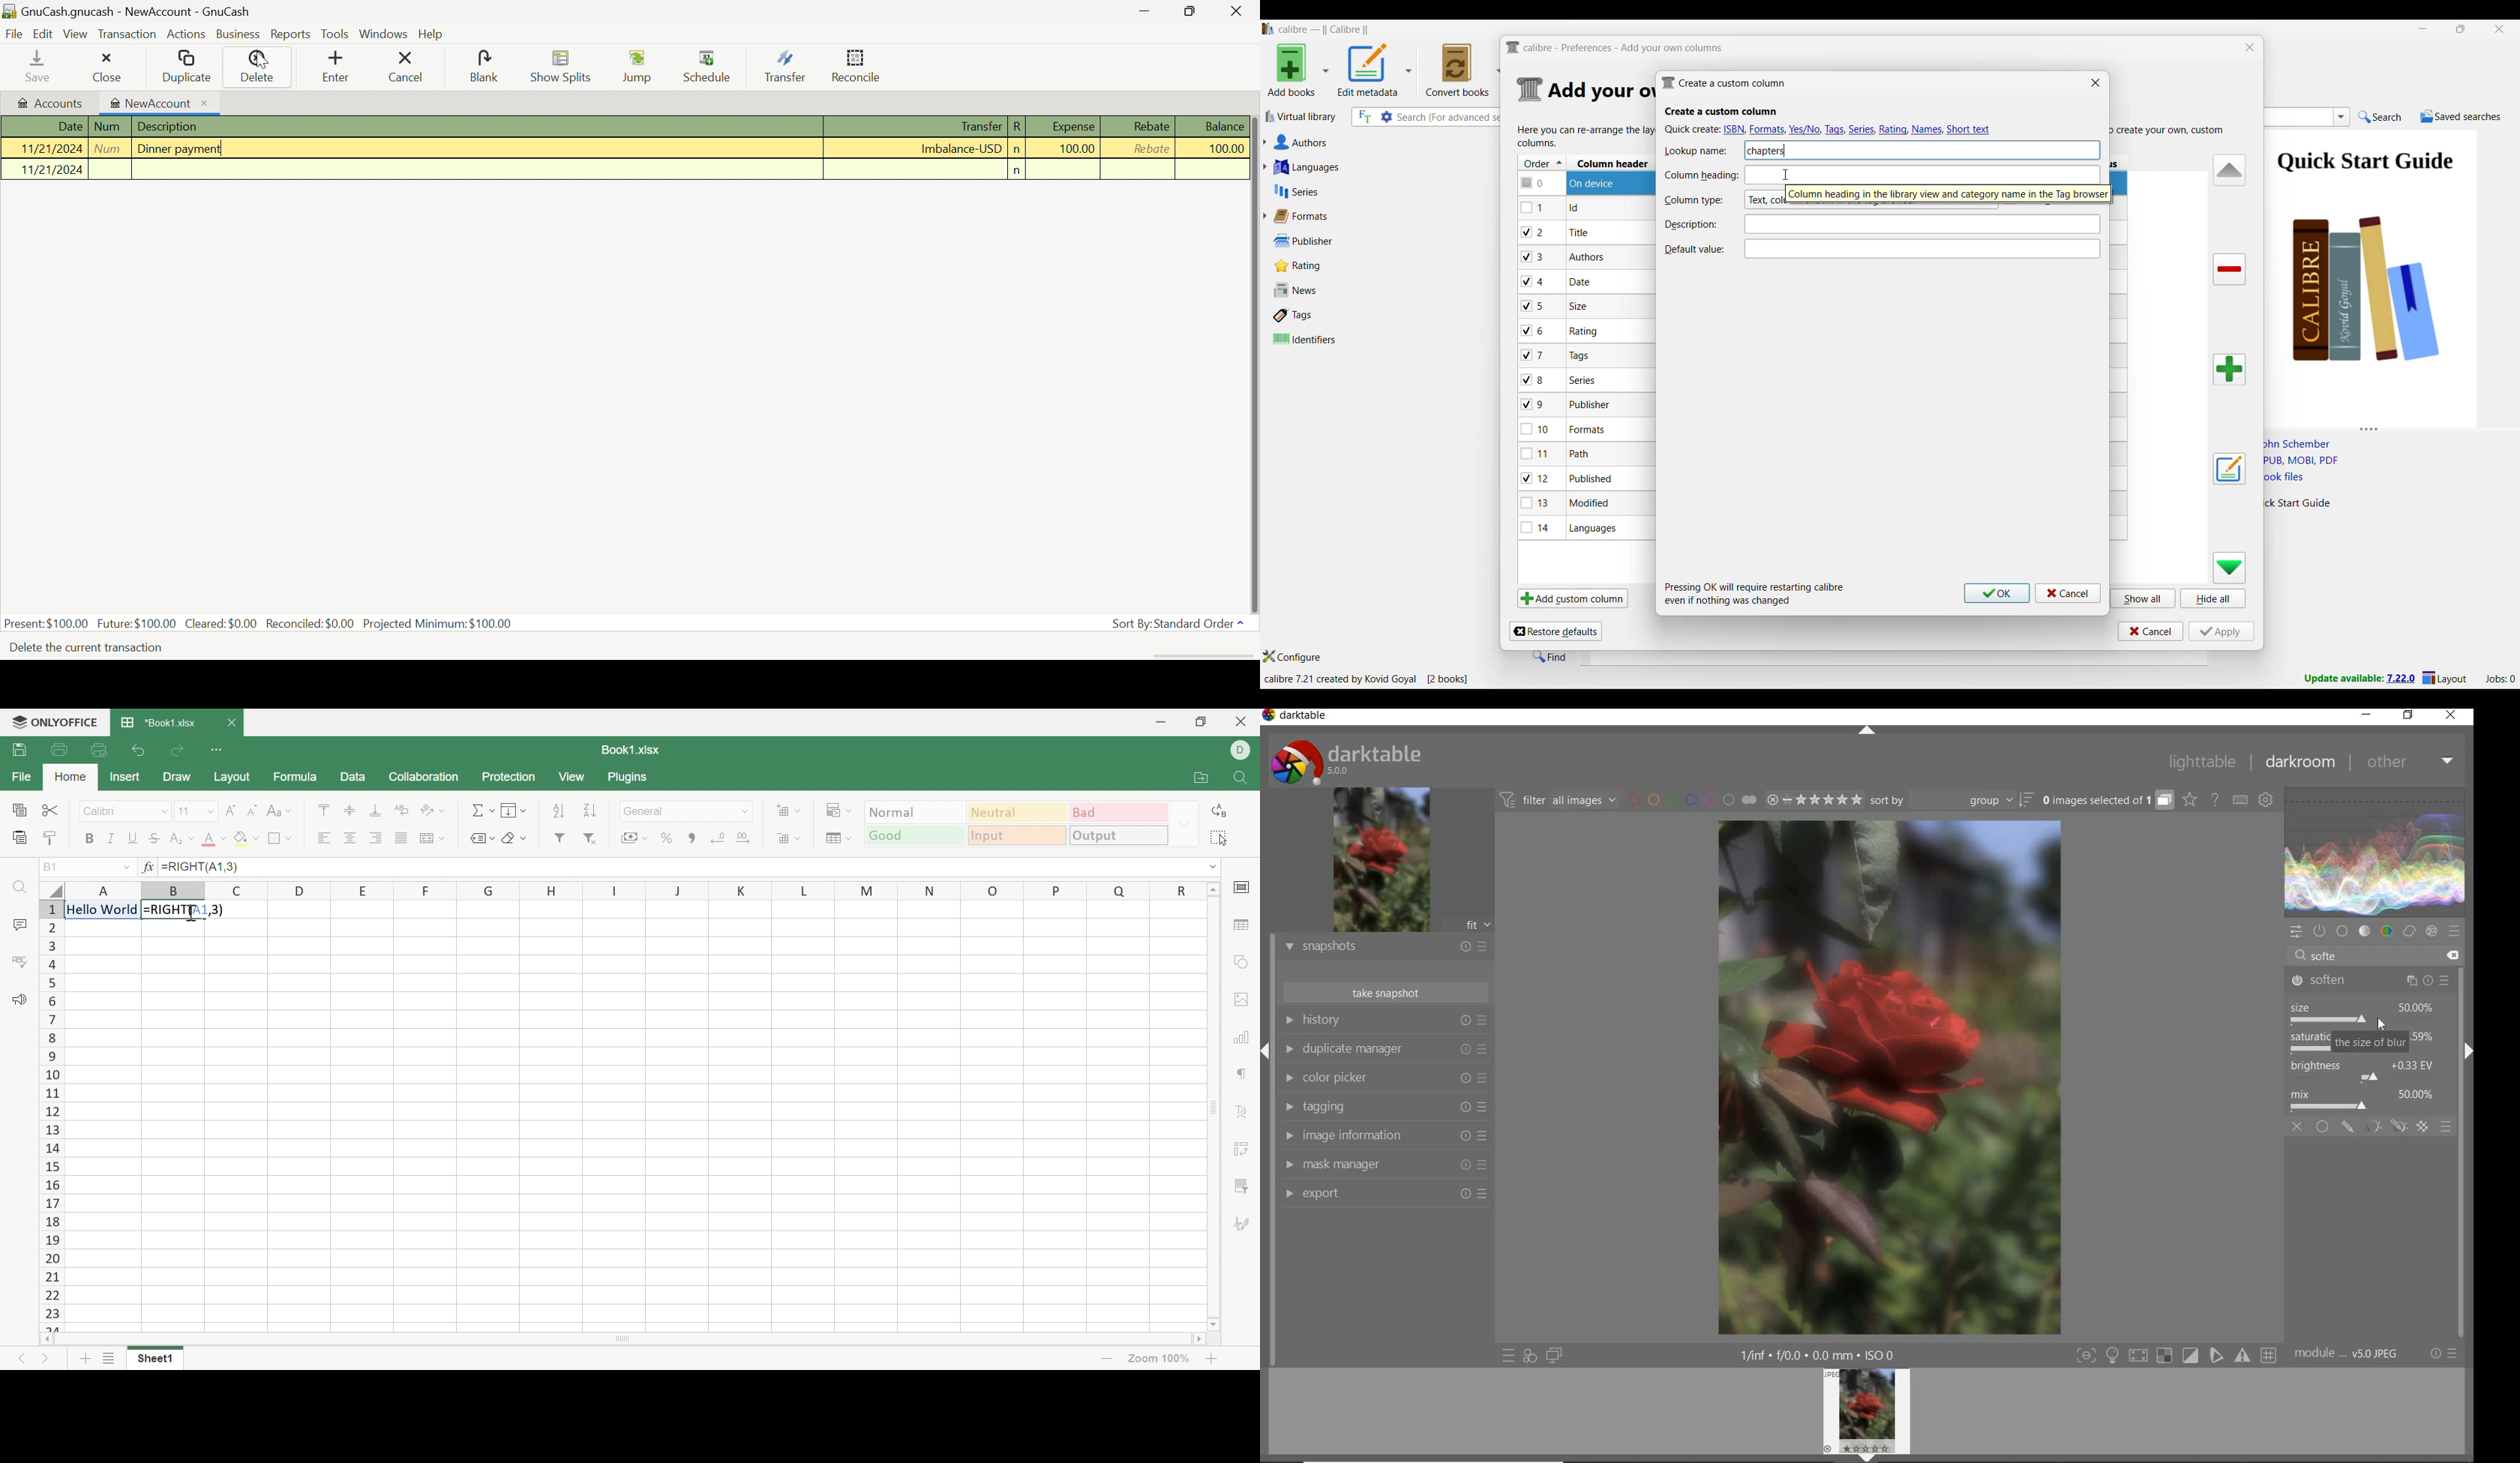  What do you see at coordinates (261, 66) in the screenshot?
I see `Delete` at bounding box center [261, 66].